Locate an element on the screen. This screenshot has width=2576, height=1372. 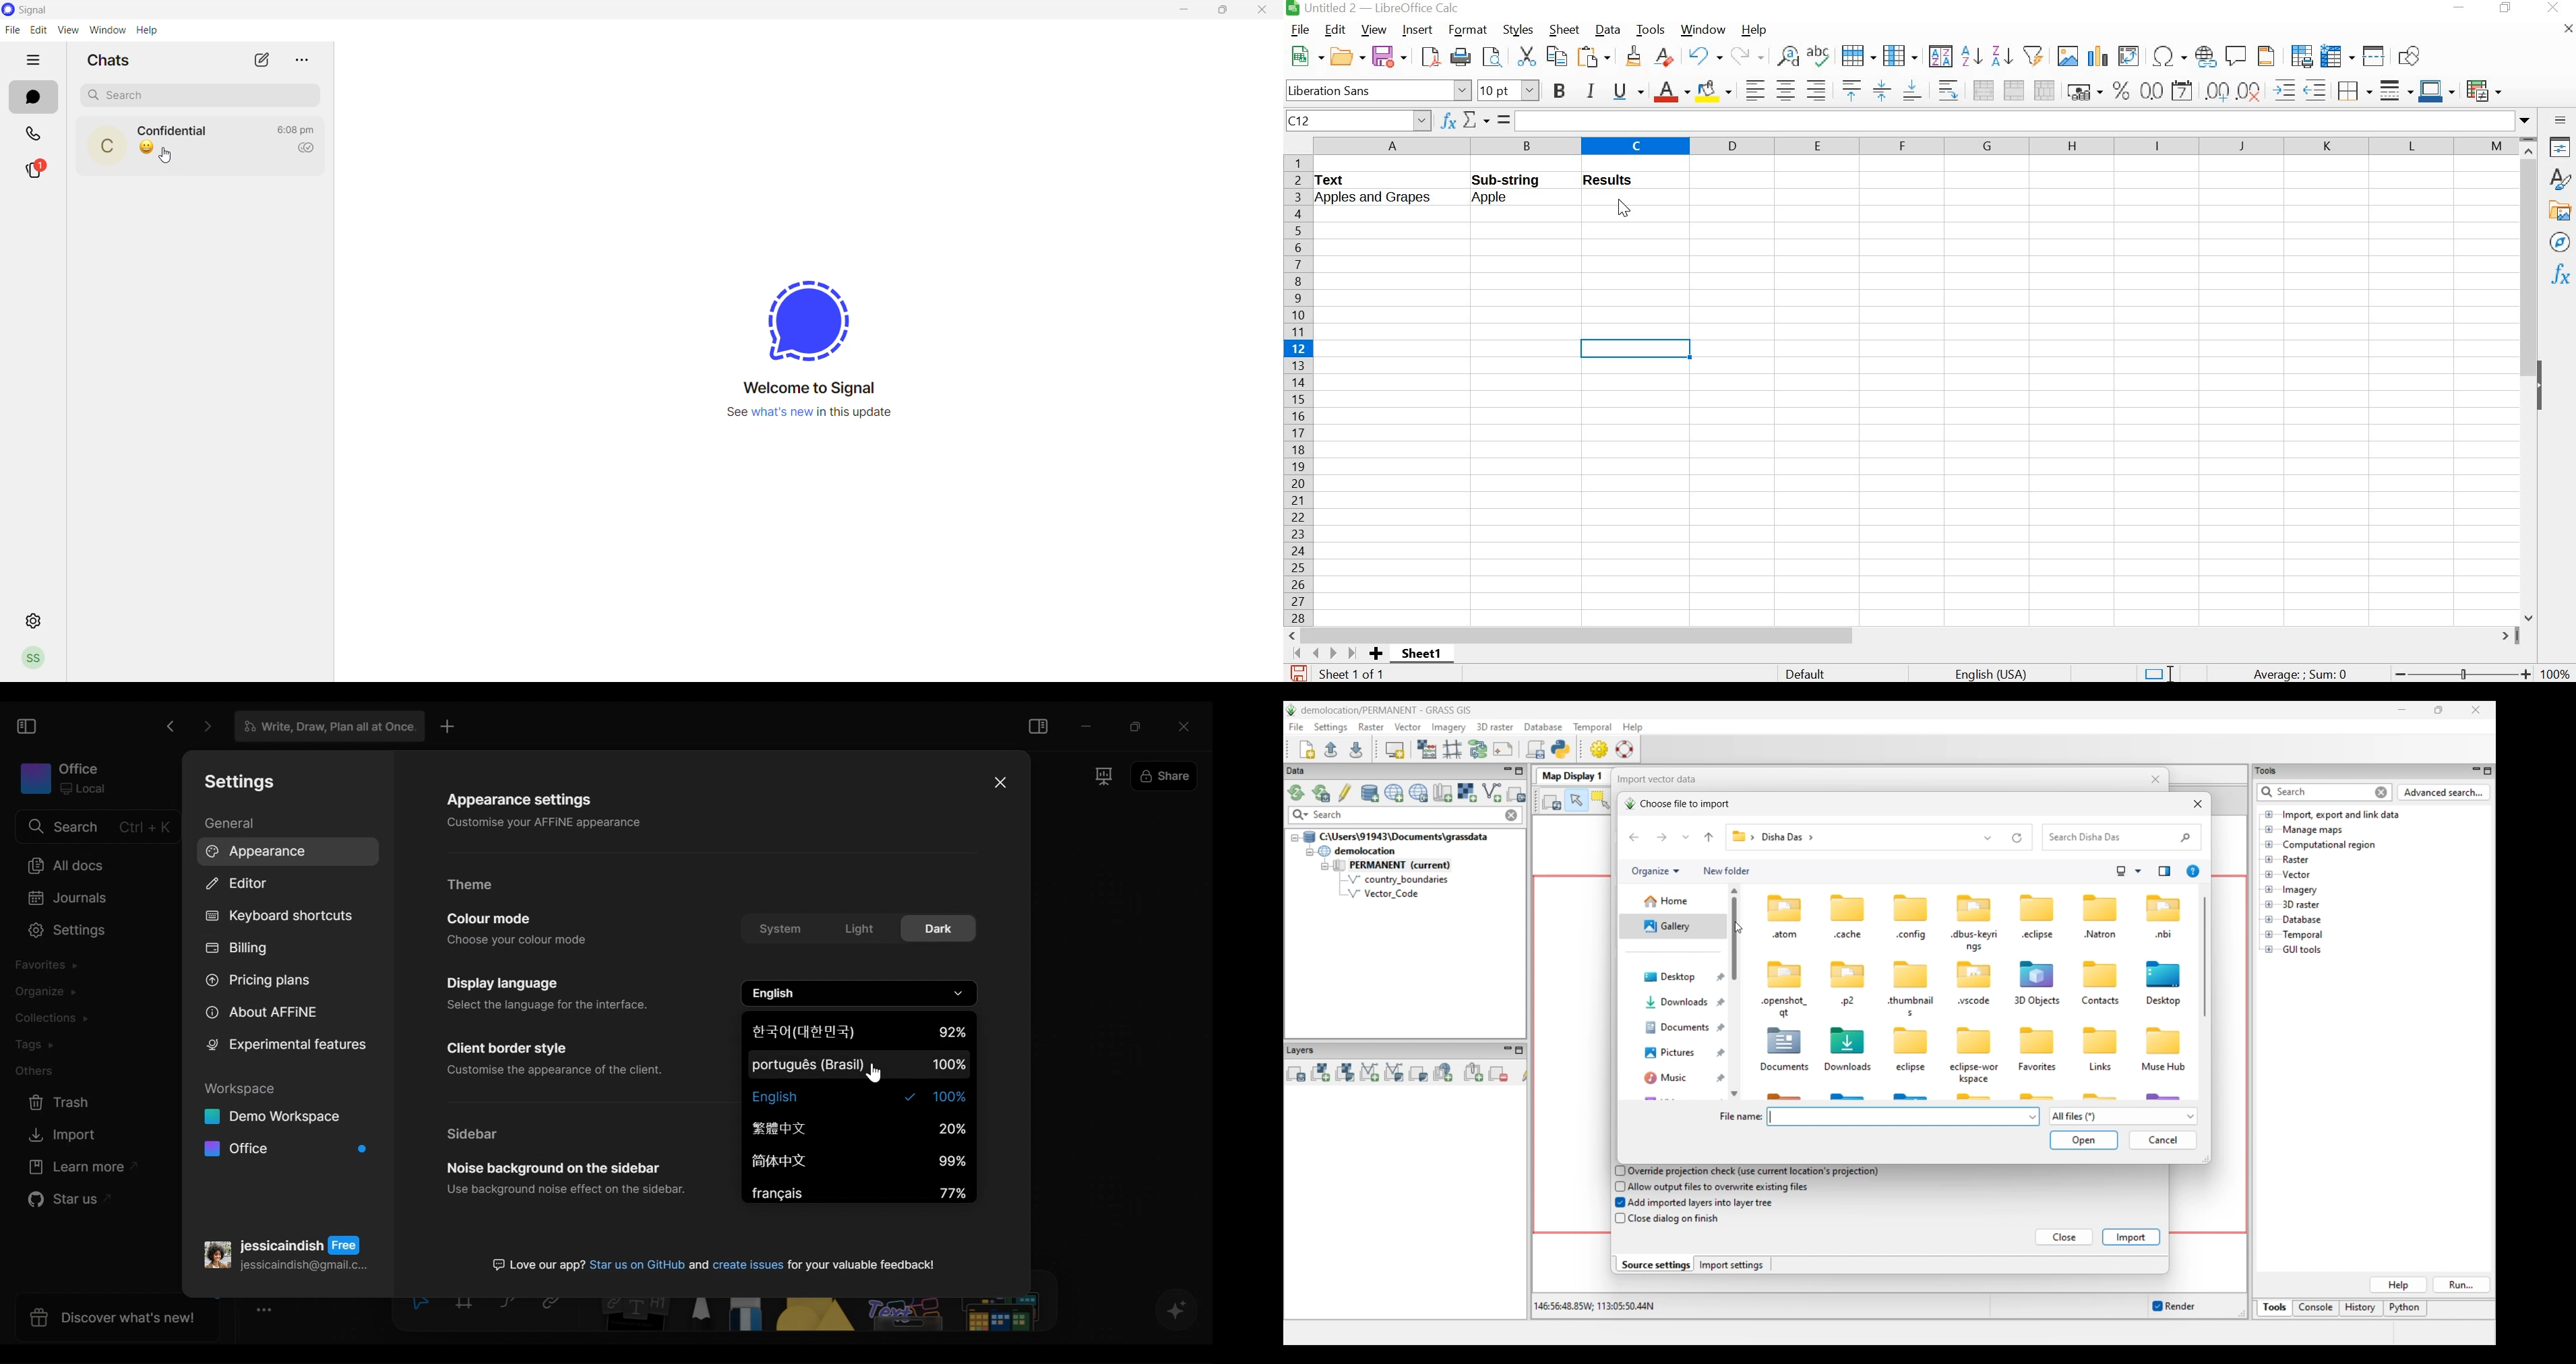
insert special characters is located at coordinates (2168, 57).